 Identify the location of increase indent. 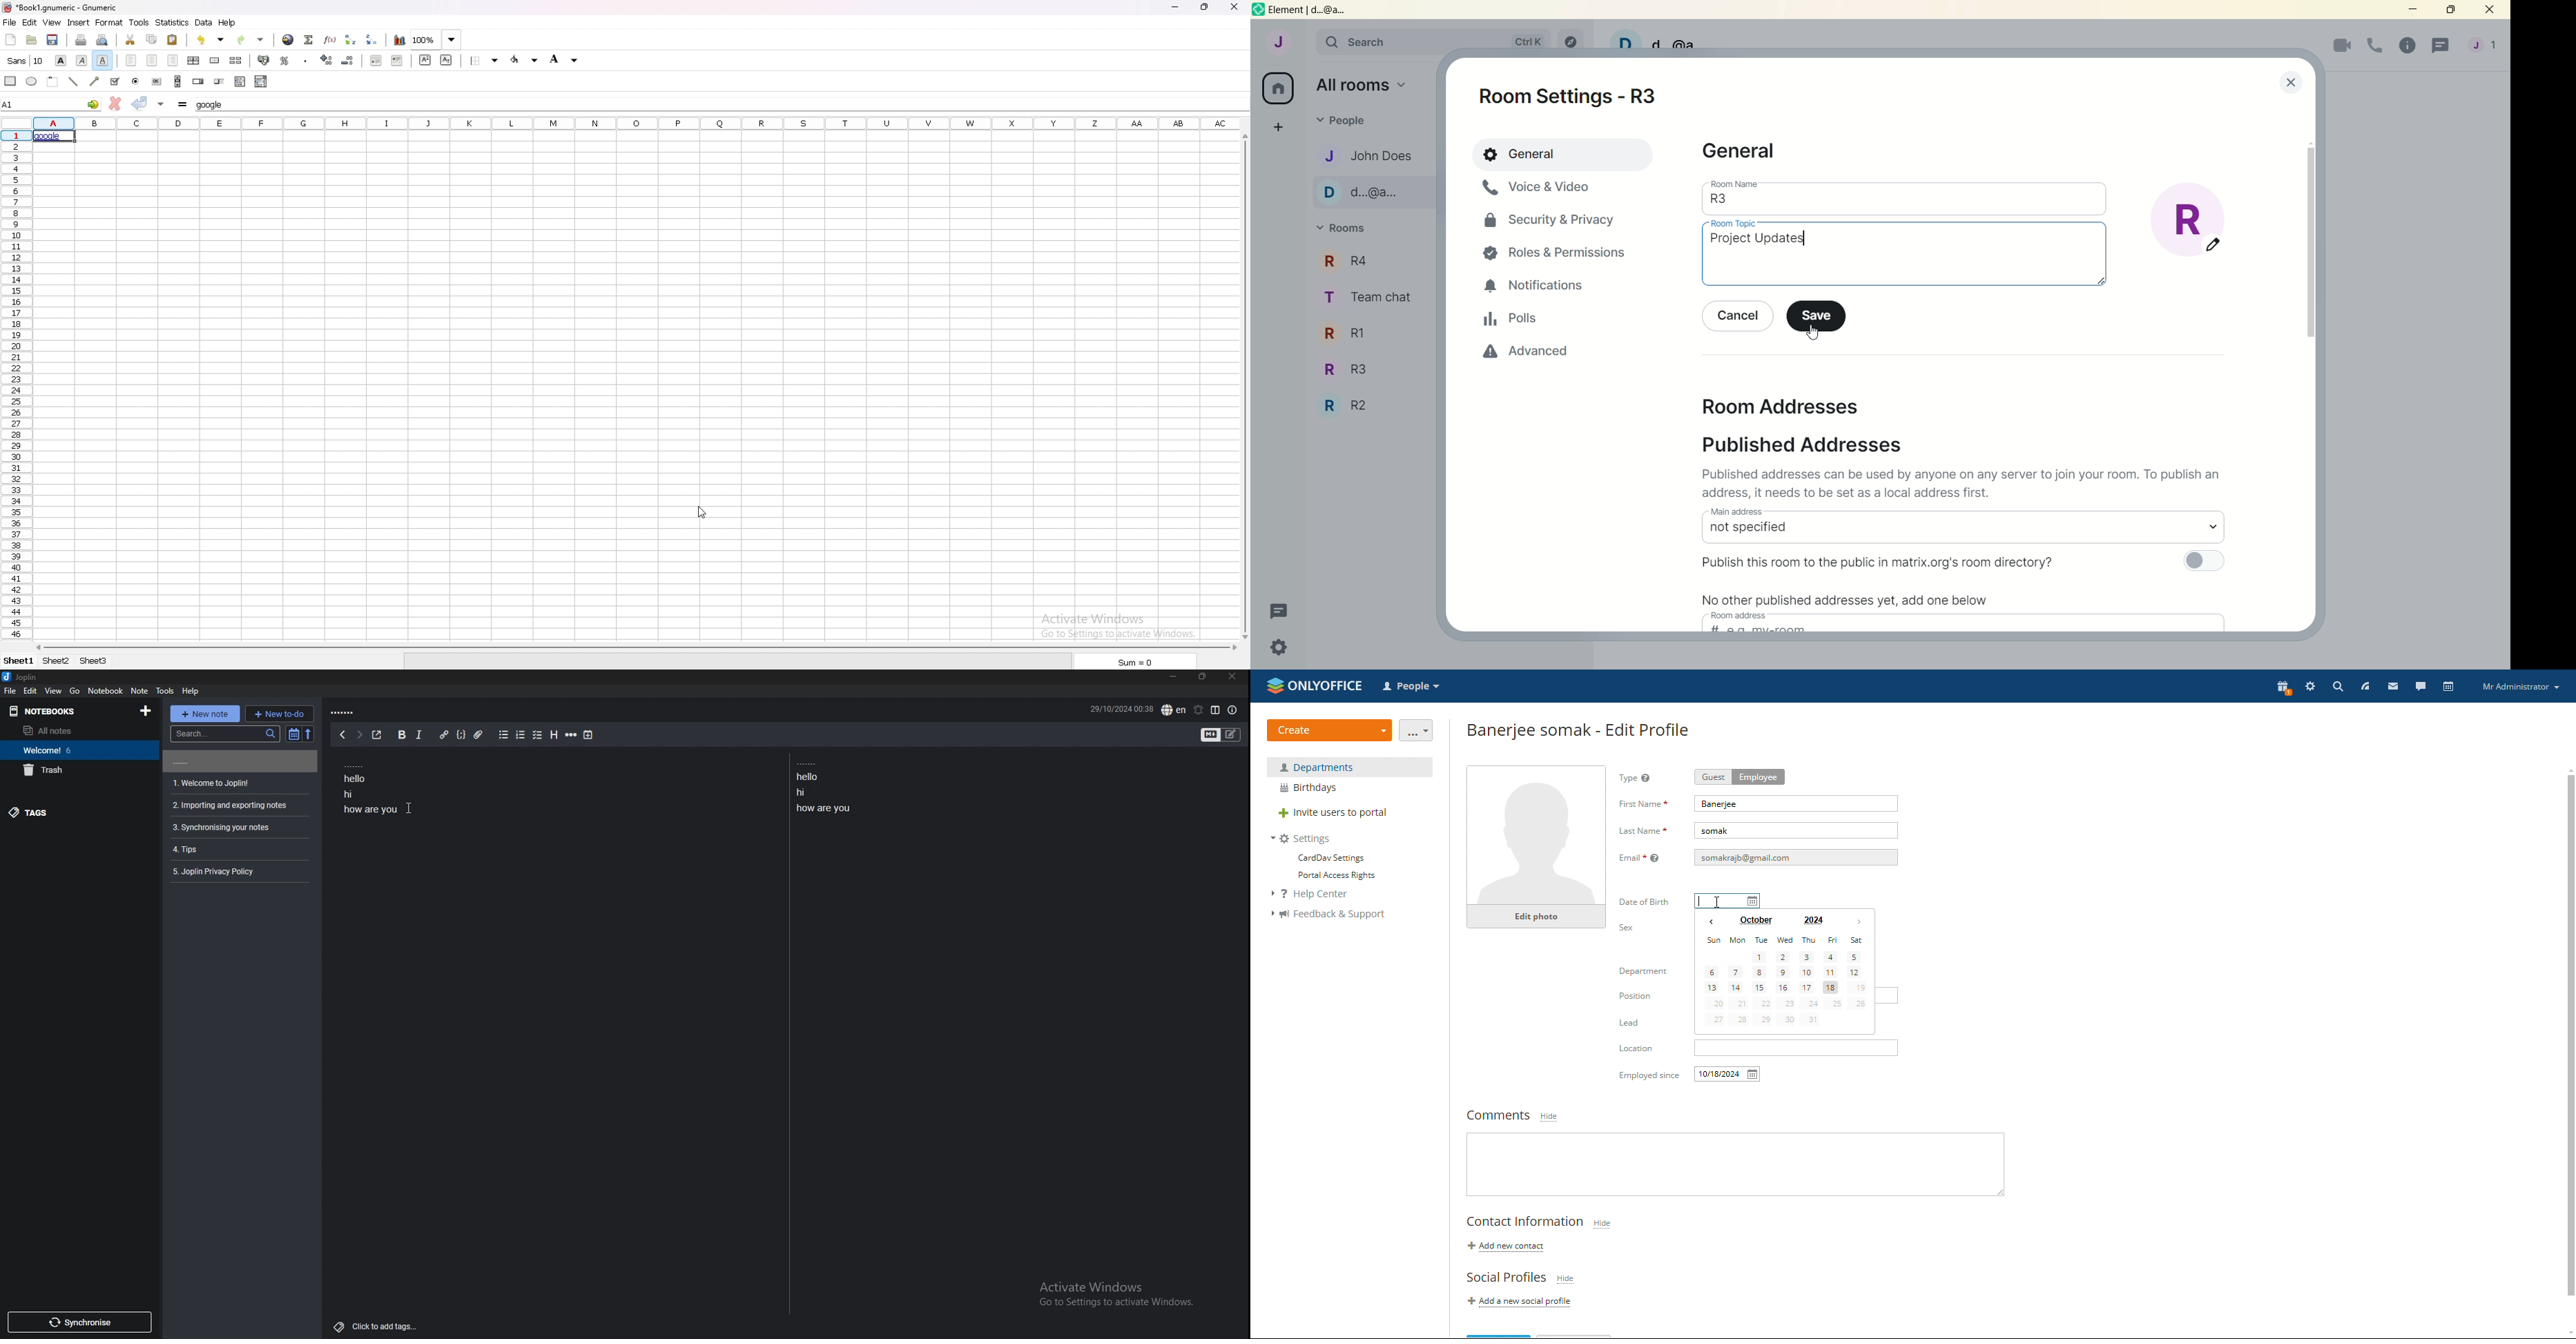
(397, 60).